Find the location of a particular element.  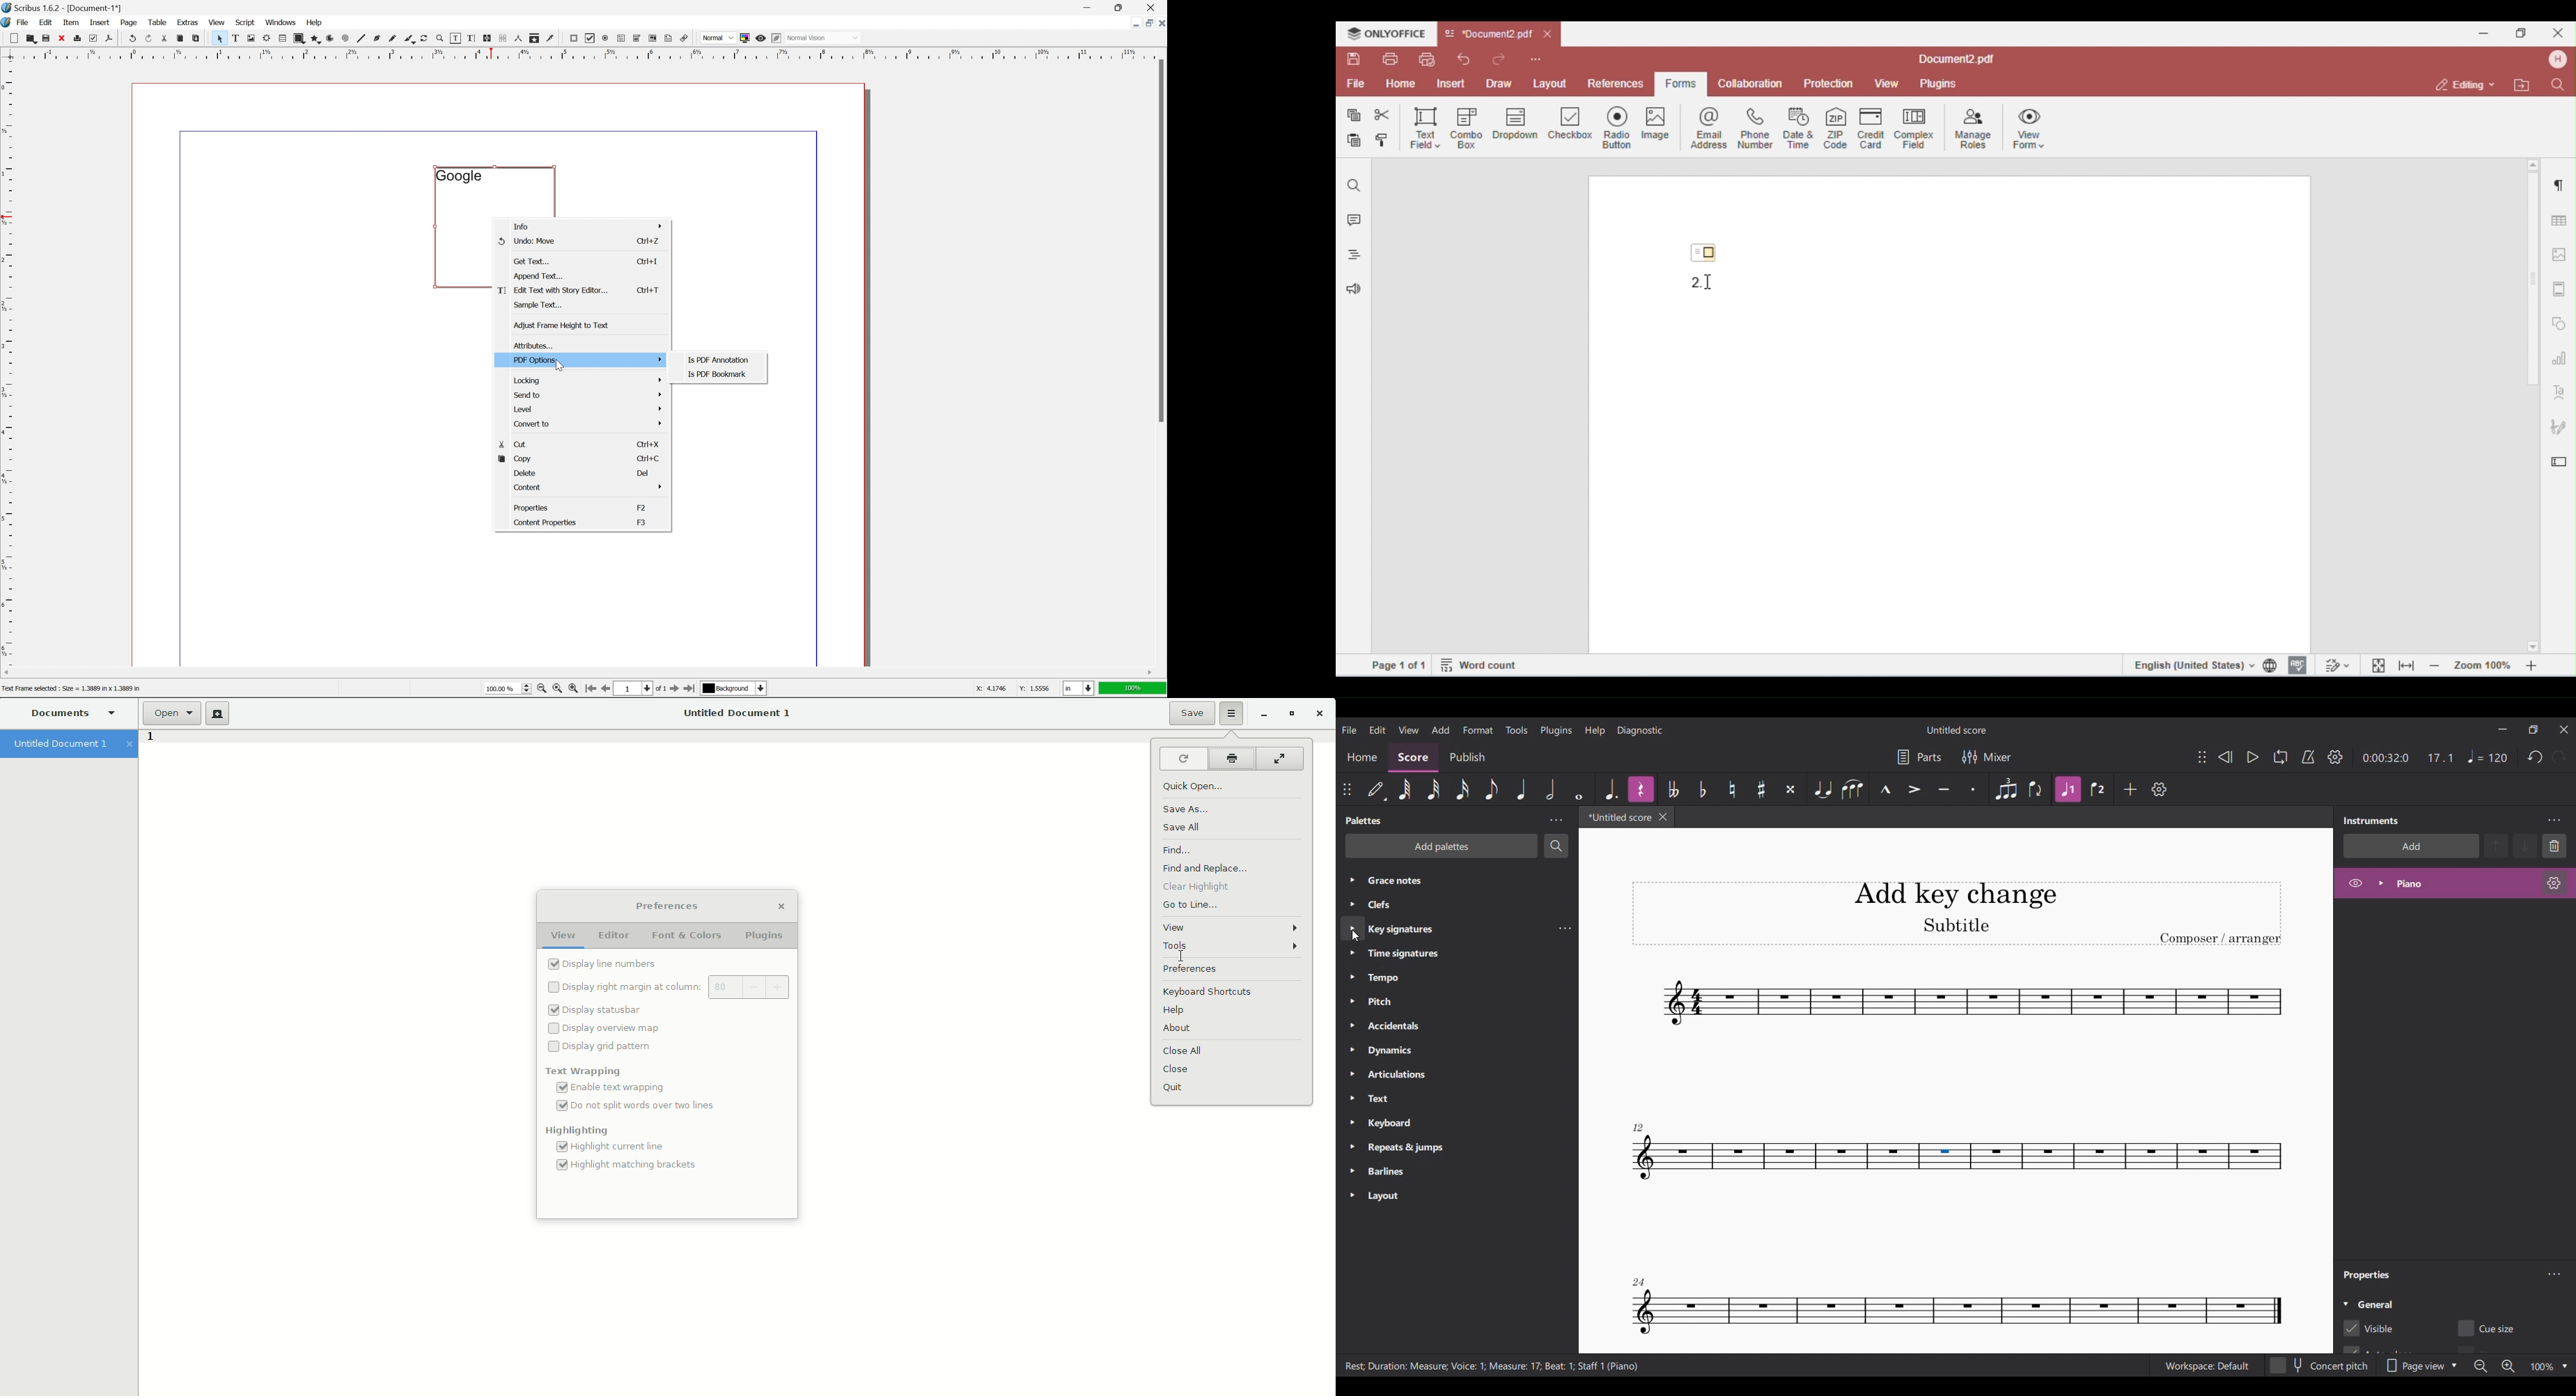

minimize is located at coordinates (1089, 6).